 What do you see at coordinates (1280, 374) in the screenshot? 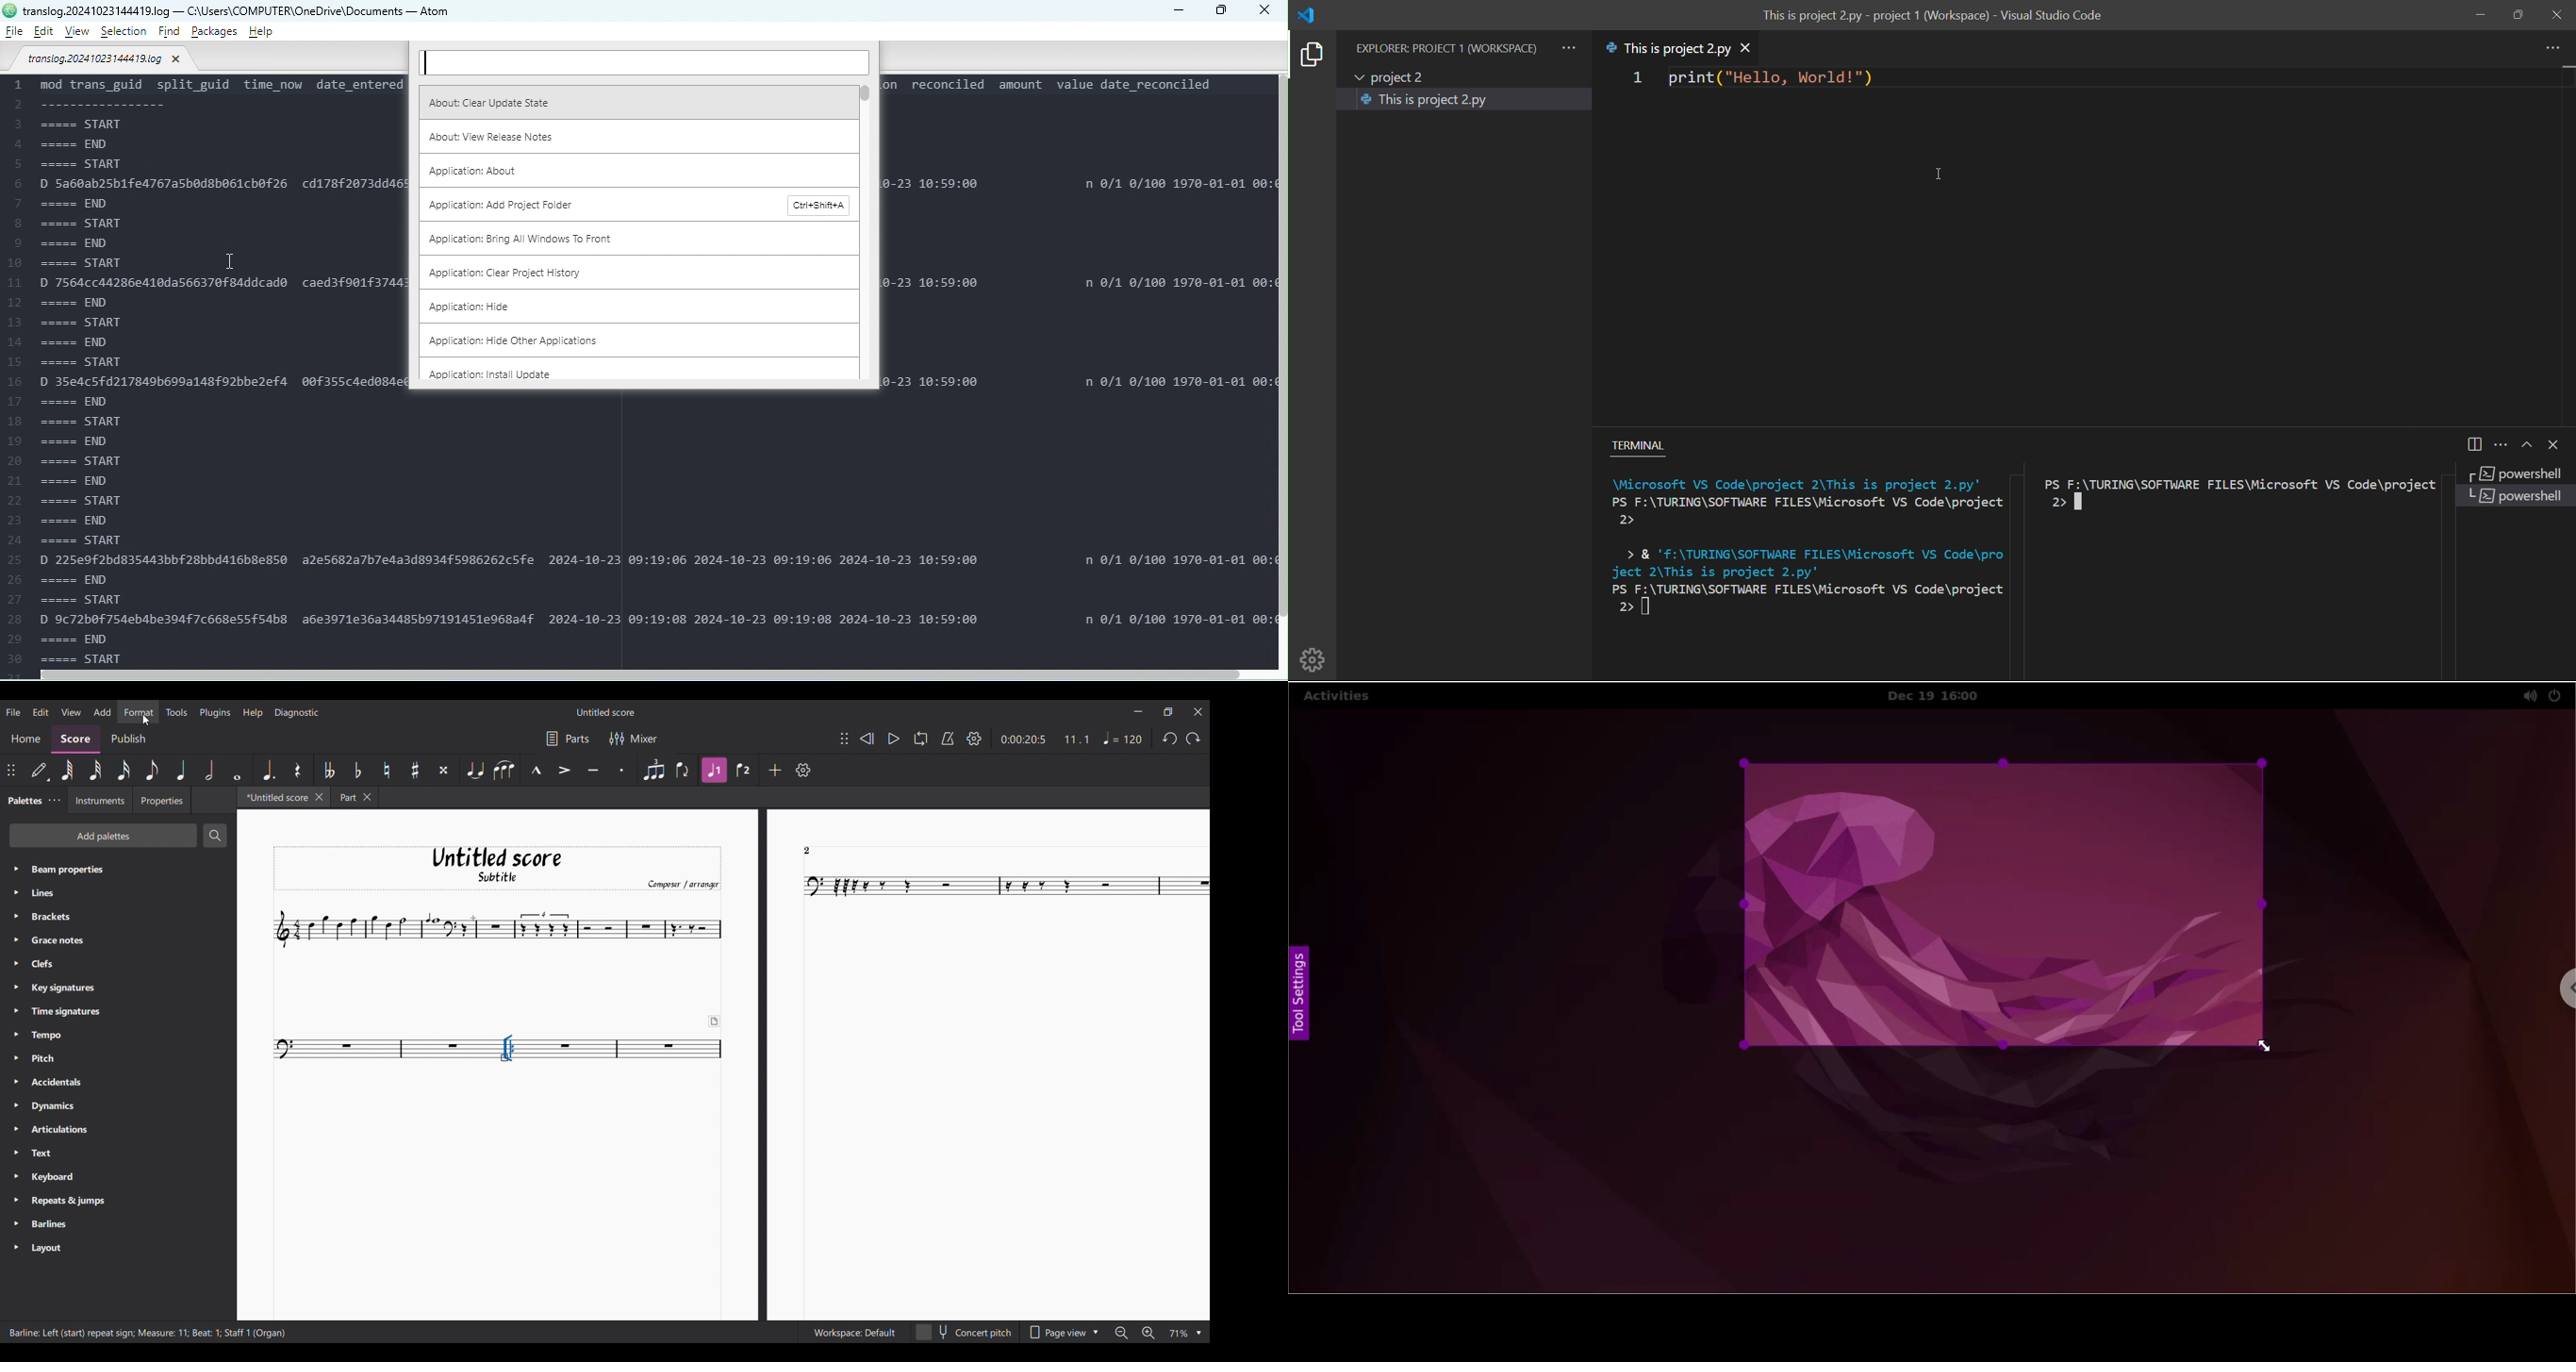
I see `Vertical scroll bar` at bounding box center [1280, 374].